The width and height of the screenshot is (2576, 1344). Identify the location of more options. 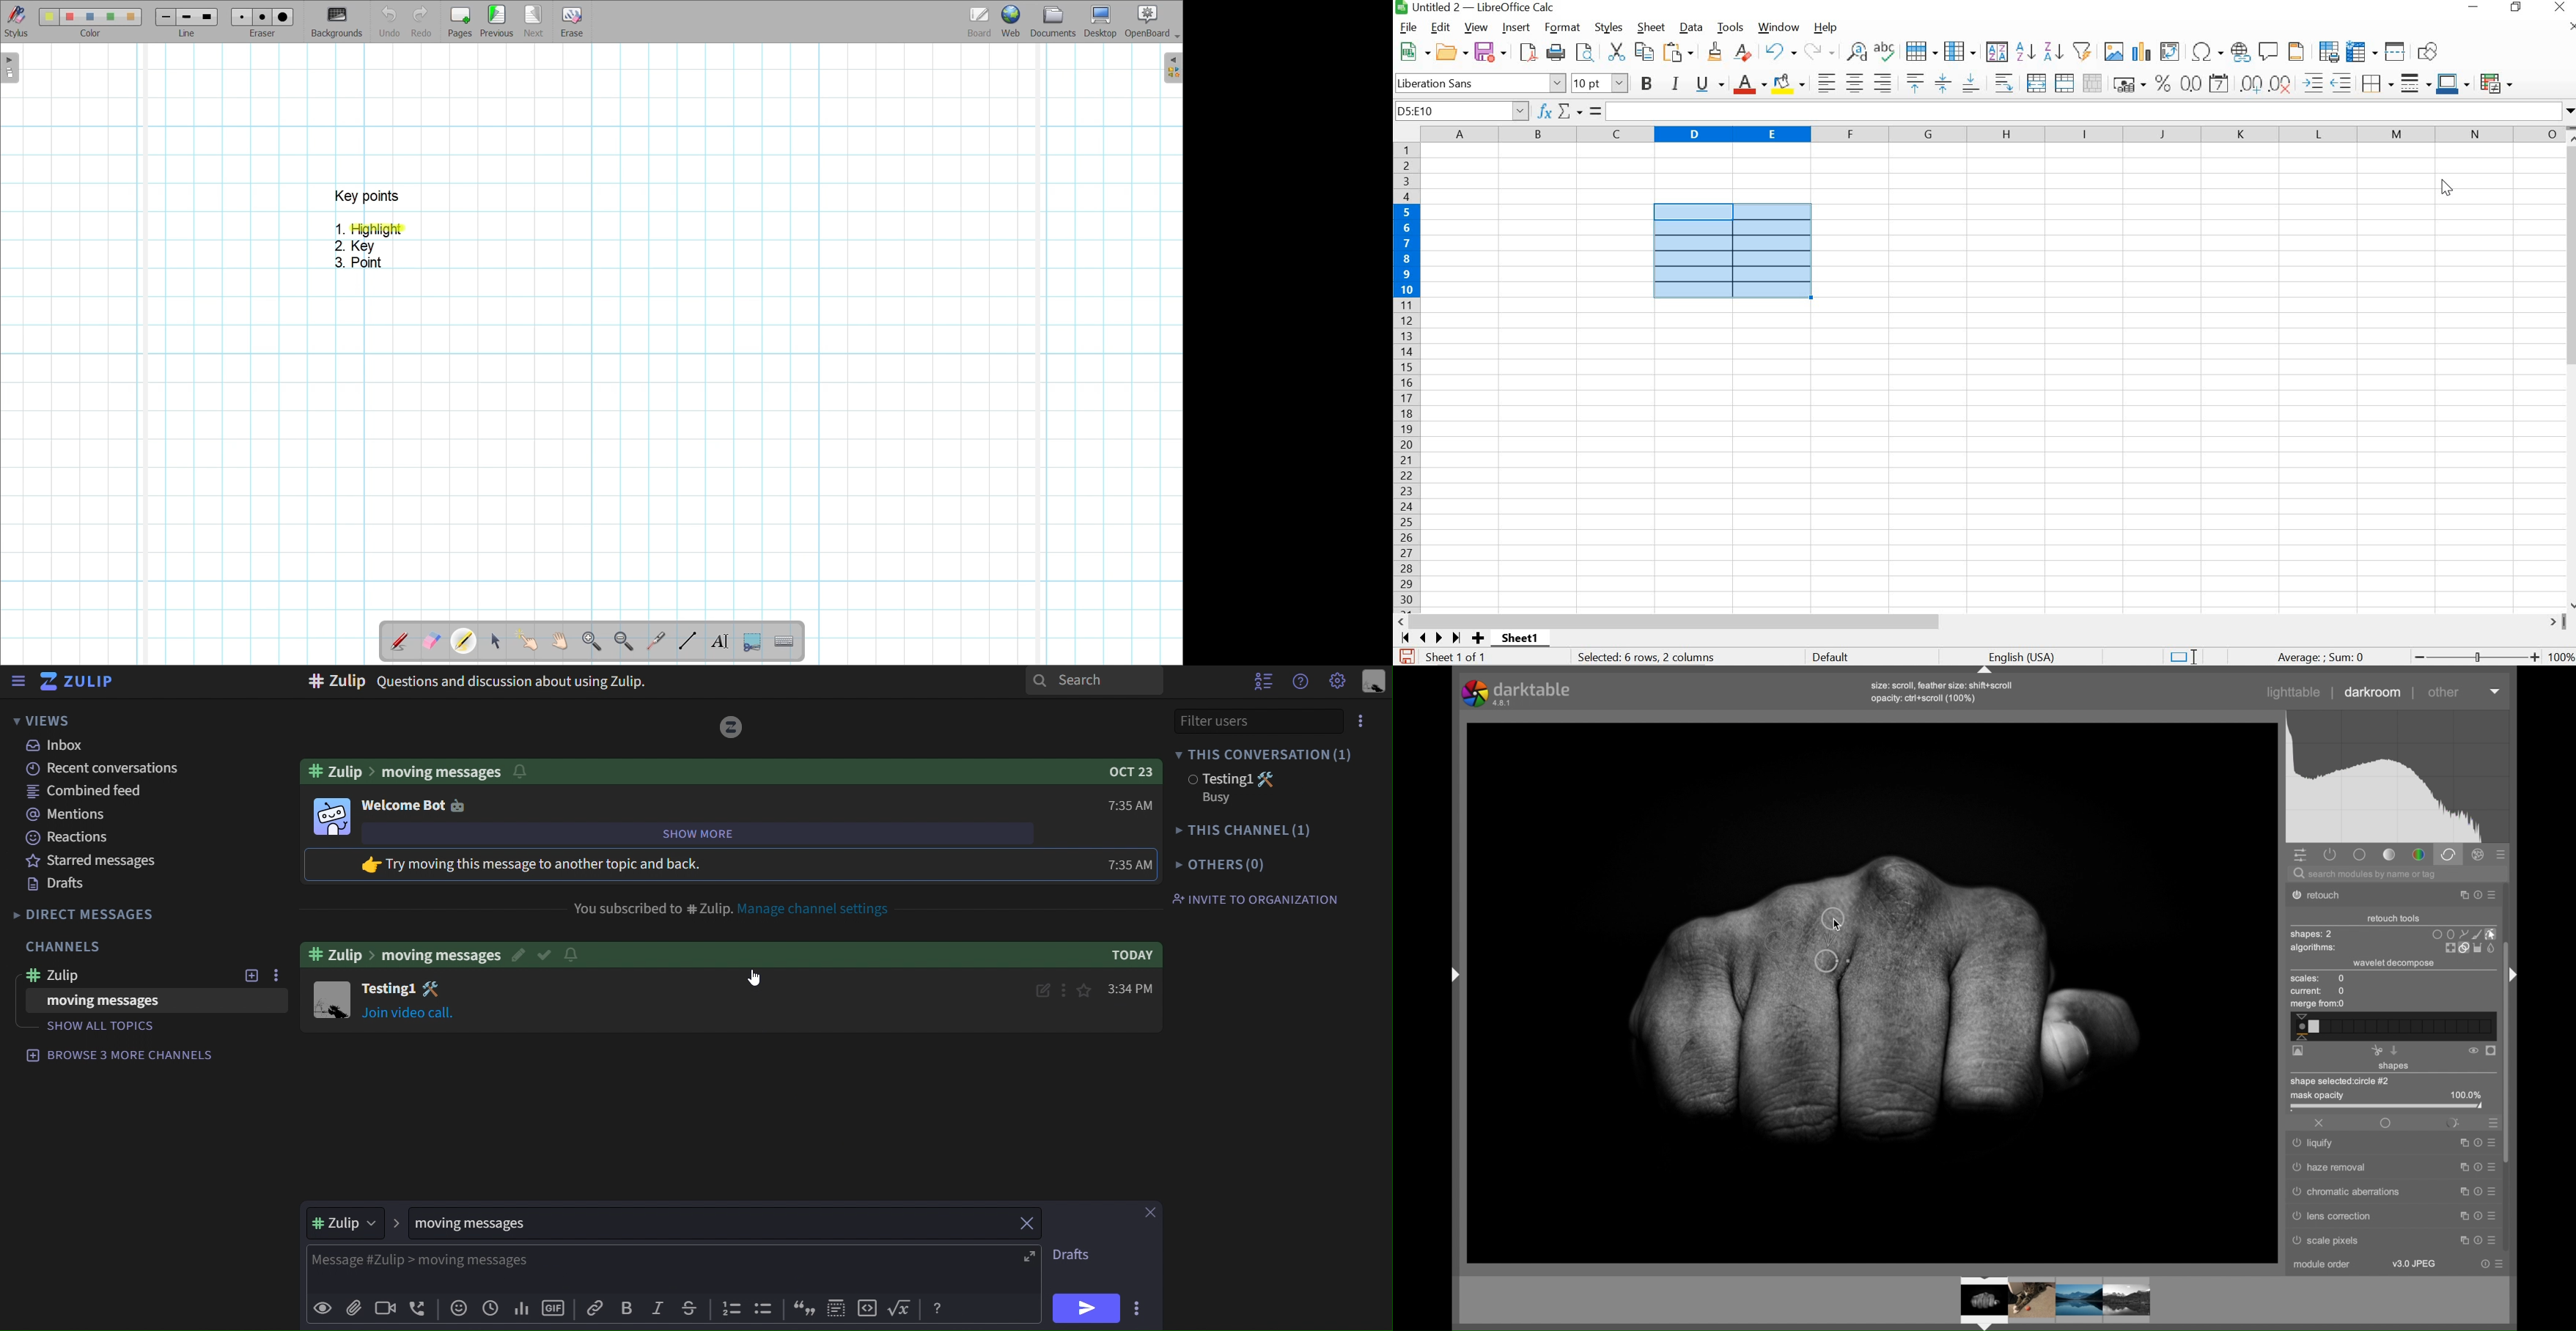
(2492, 1240).